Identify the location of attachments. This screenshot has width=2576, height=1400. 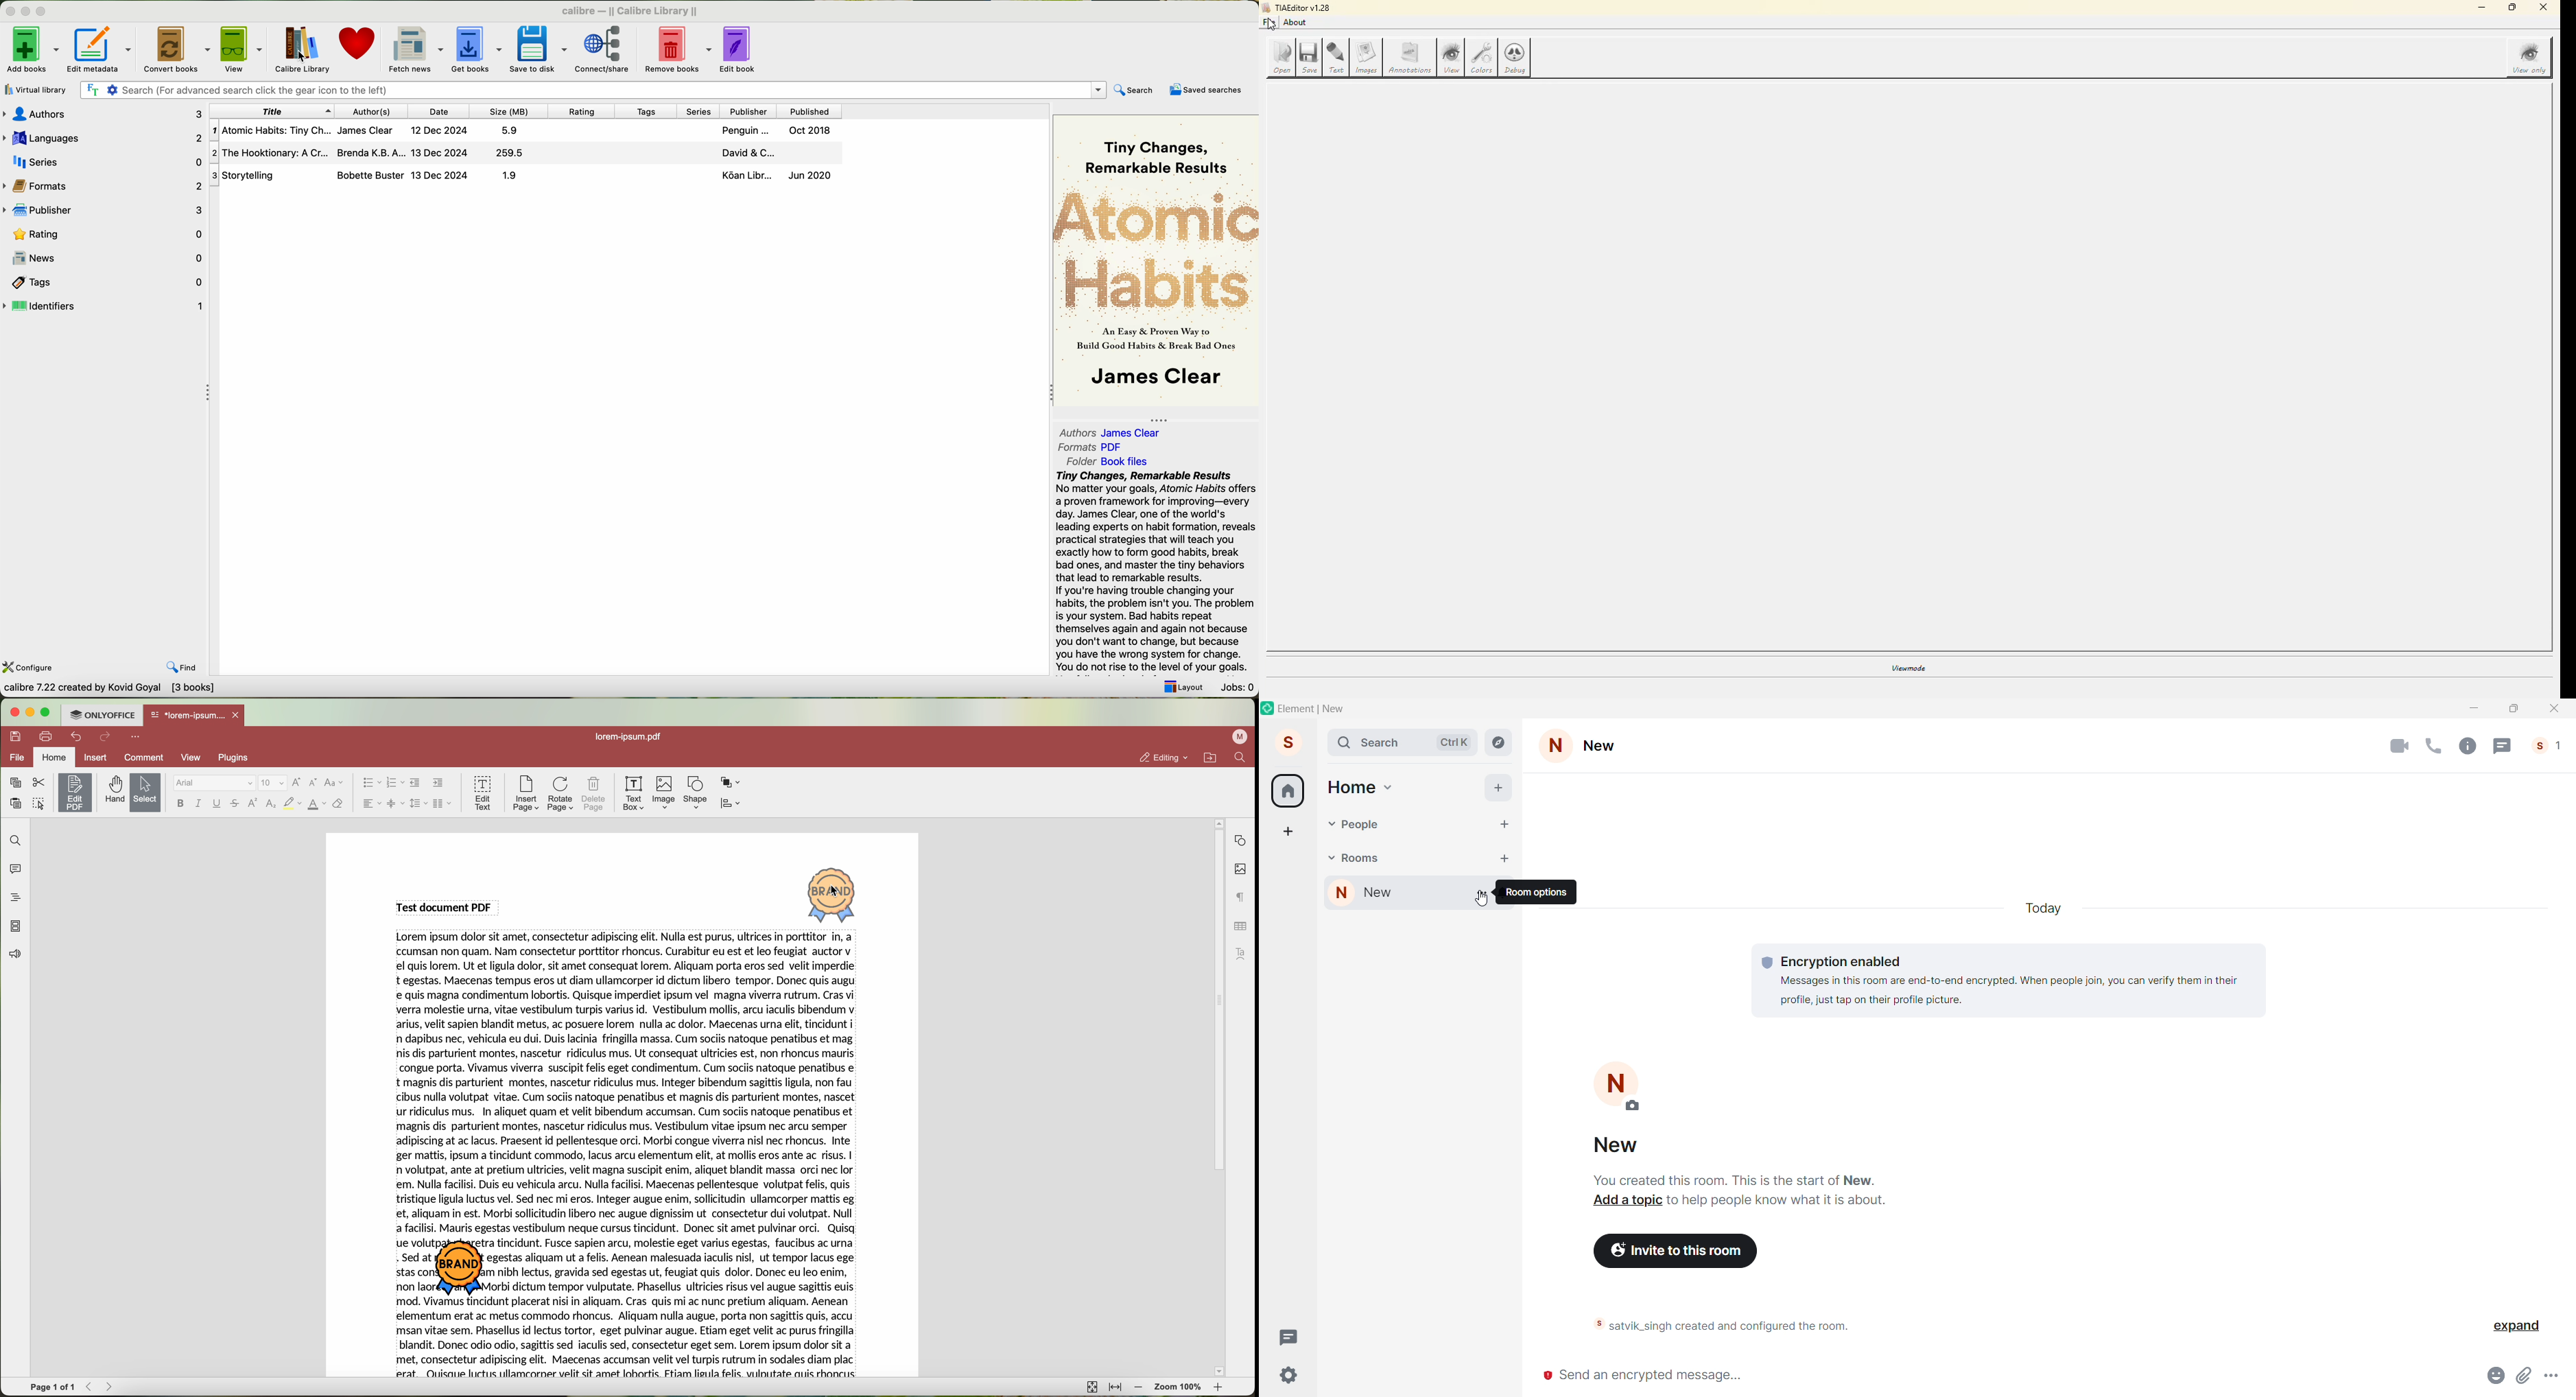
(2527, 1376).